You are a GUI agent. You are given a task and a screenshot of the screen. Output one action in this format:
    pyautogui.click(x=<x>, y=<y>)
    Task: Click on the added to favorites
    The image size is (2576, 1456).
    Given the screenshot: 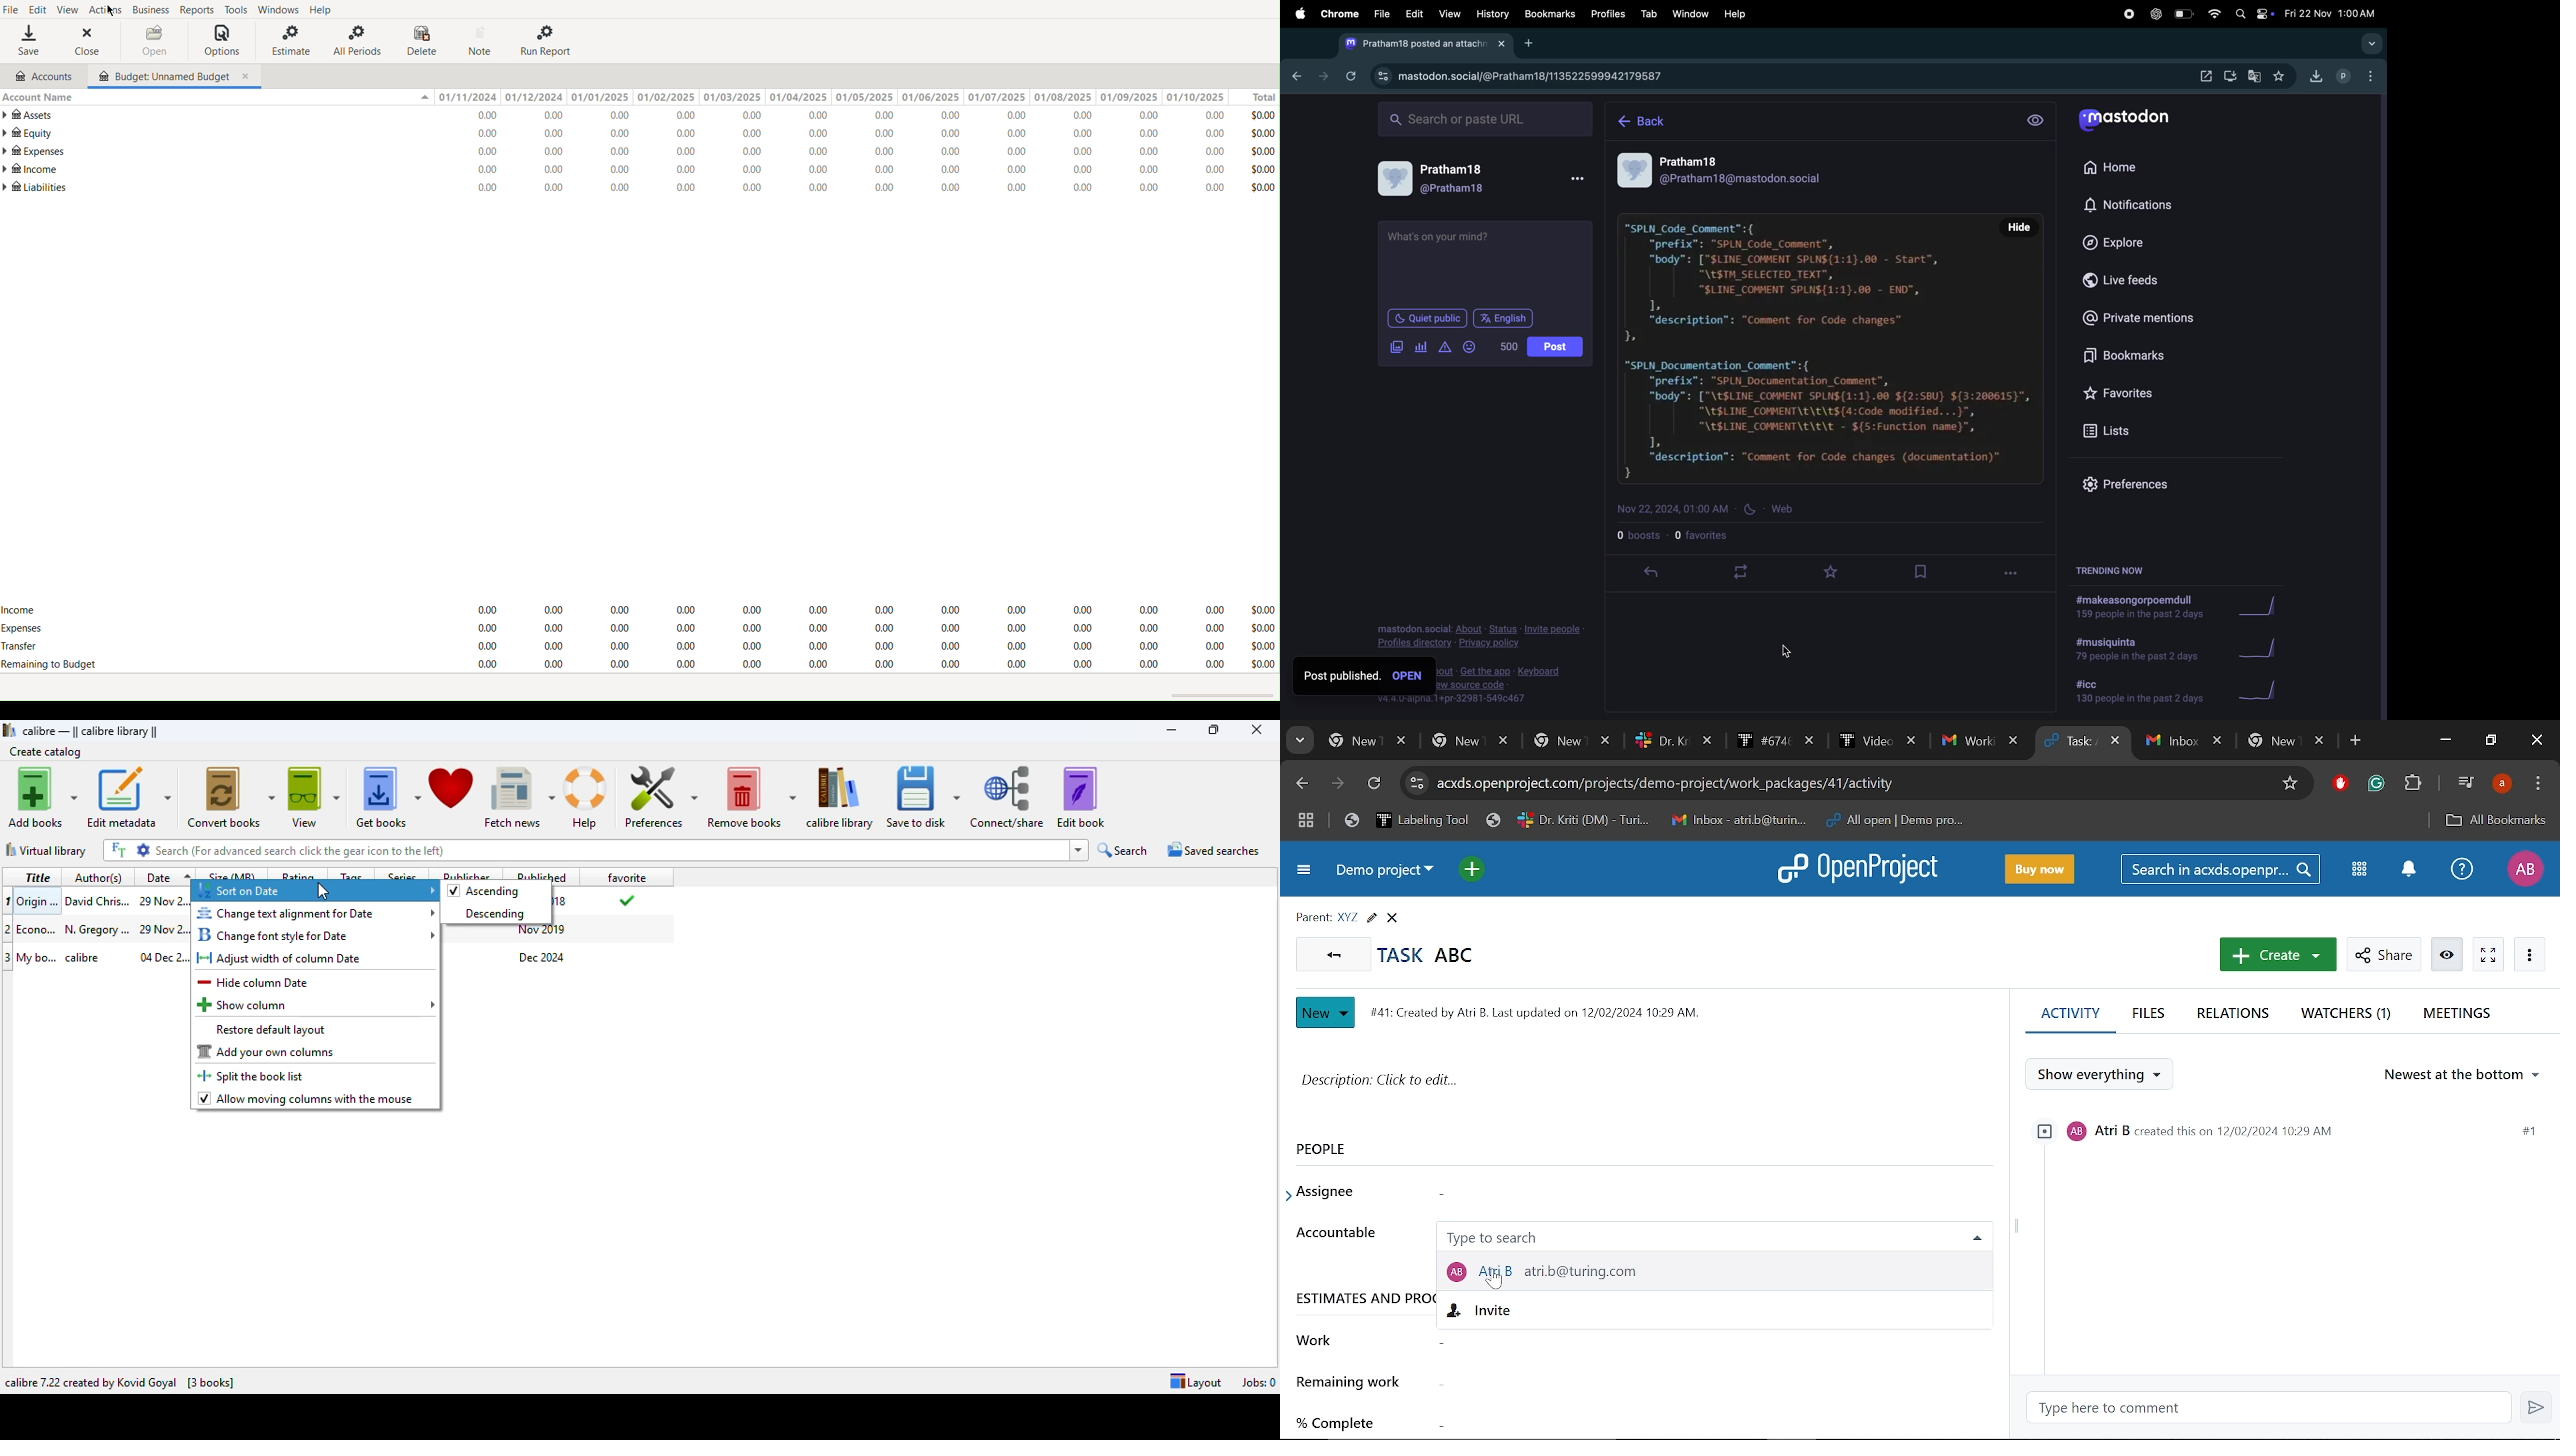 What is the action you would take?
    pyautogui.click(x=625, y=900)
    